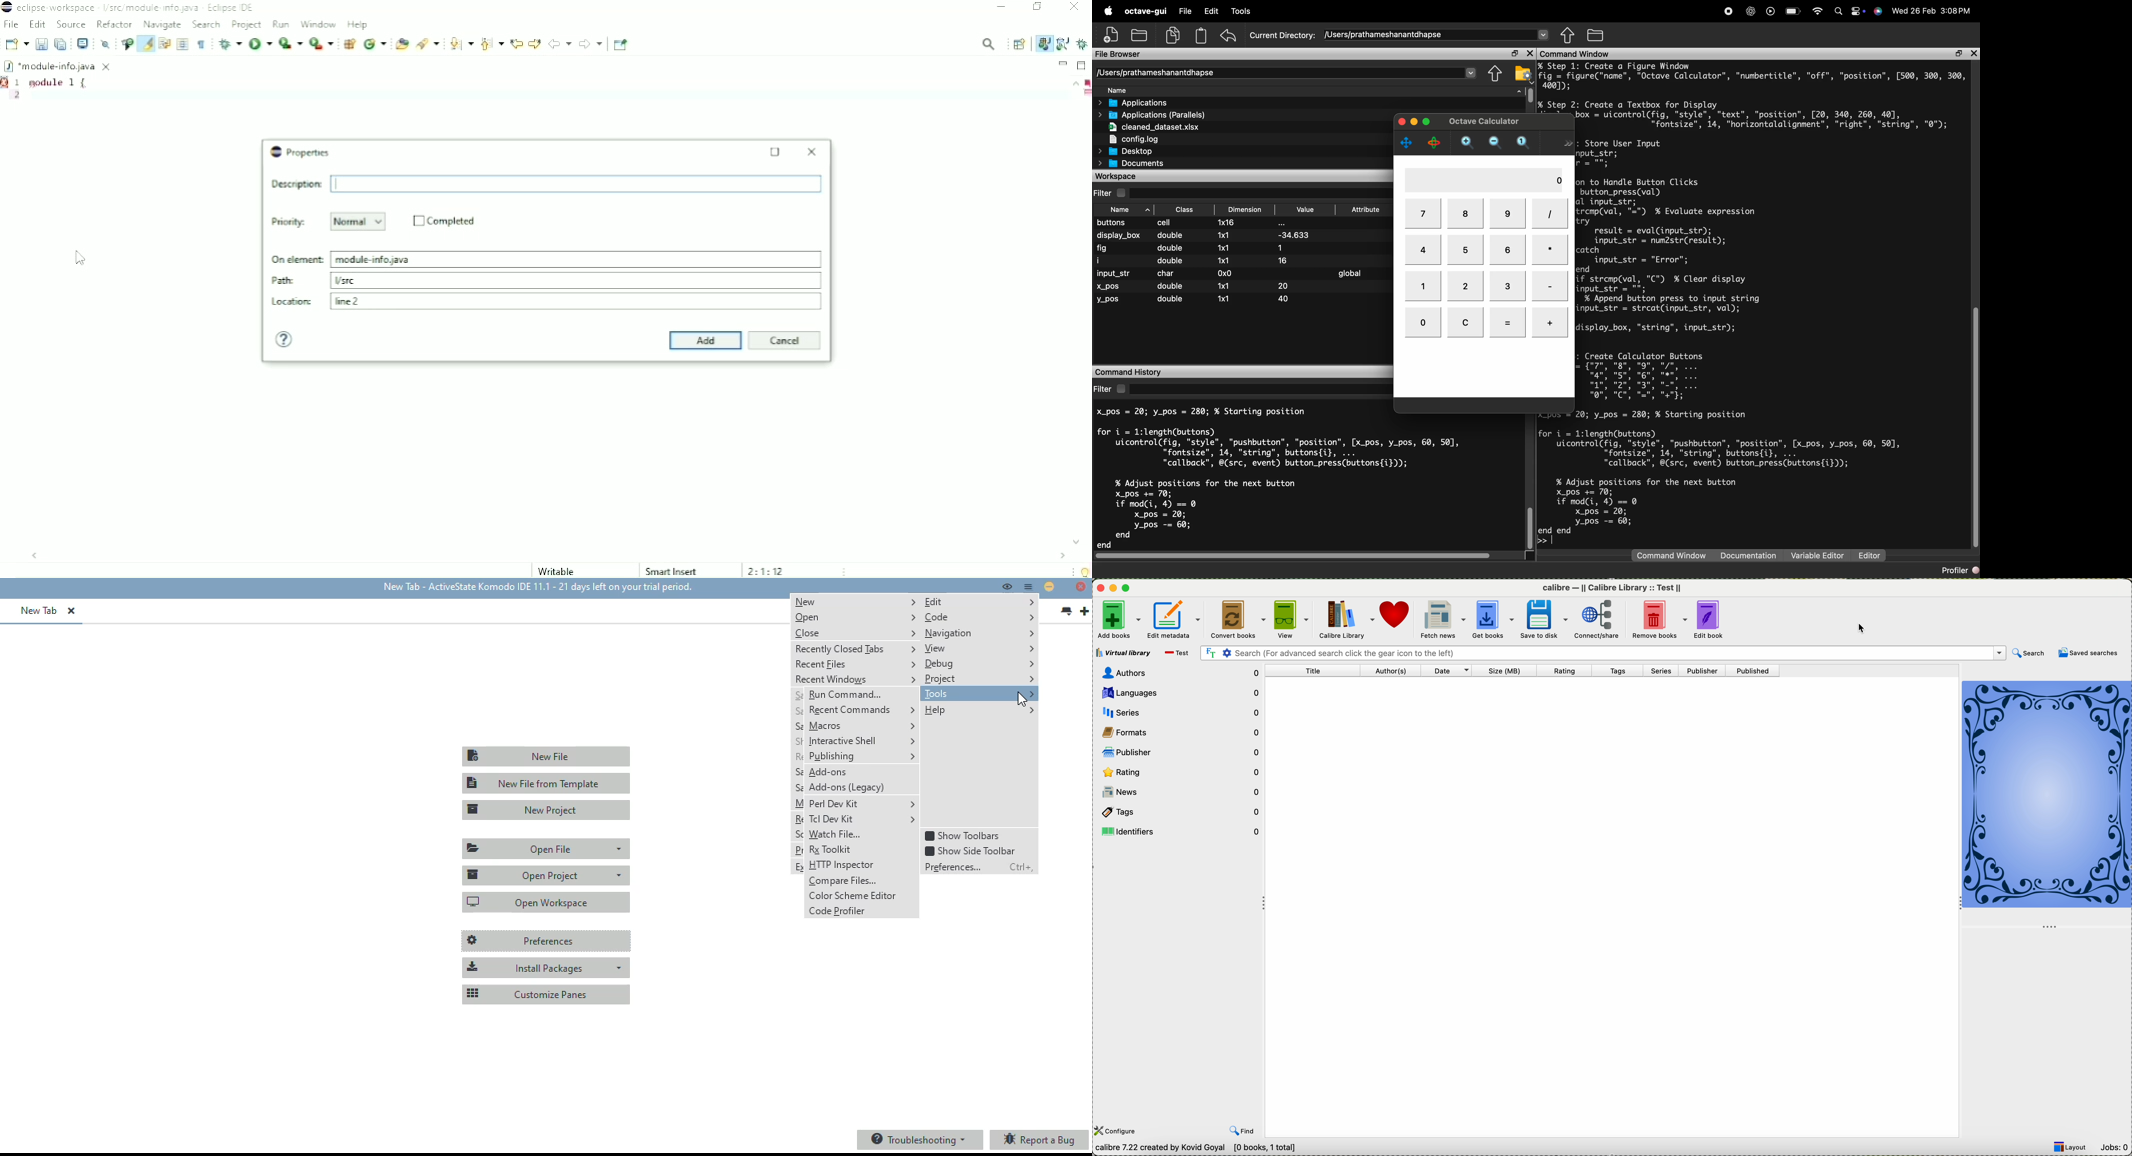 The image size is (2156, 1176). What do you see at coordinates (1113, 590) in the screenshot?
I see `minimize` at bounding box center [1113, 590].